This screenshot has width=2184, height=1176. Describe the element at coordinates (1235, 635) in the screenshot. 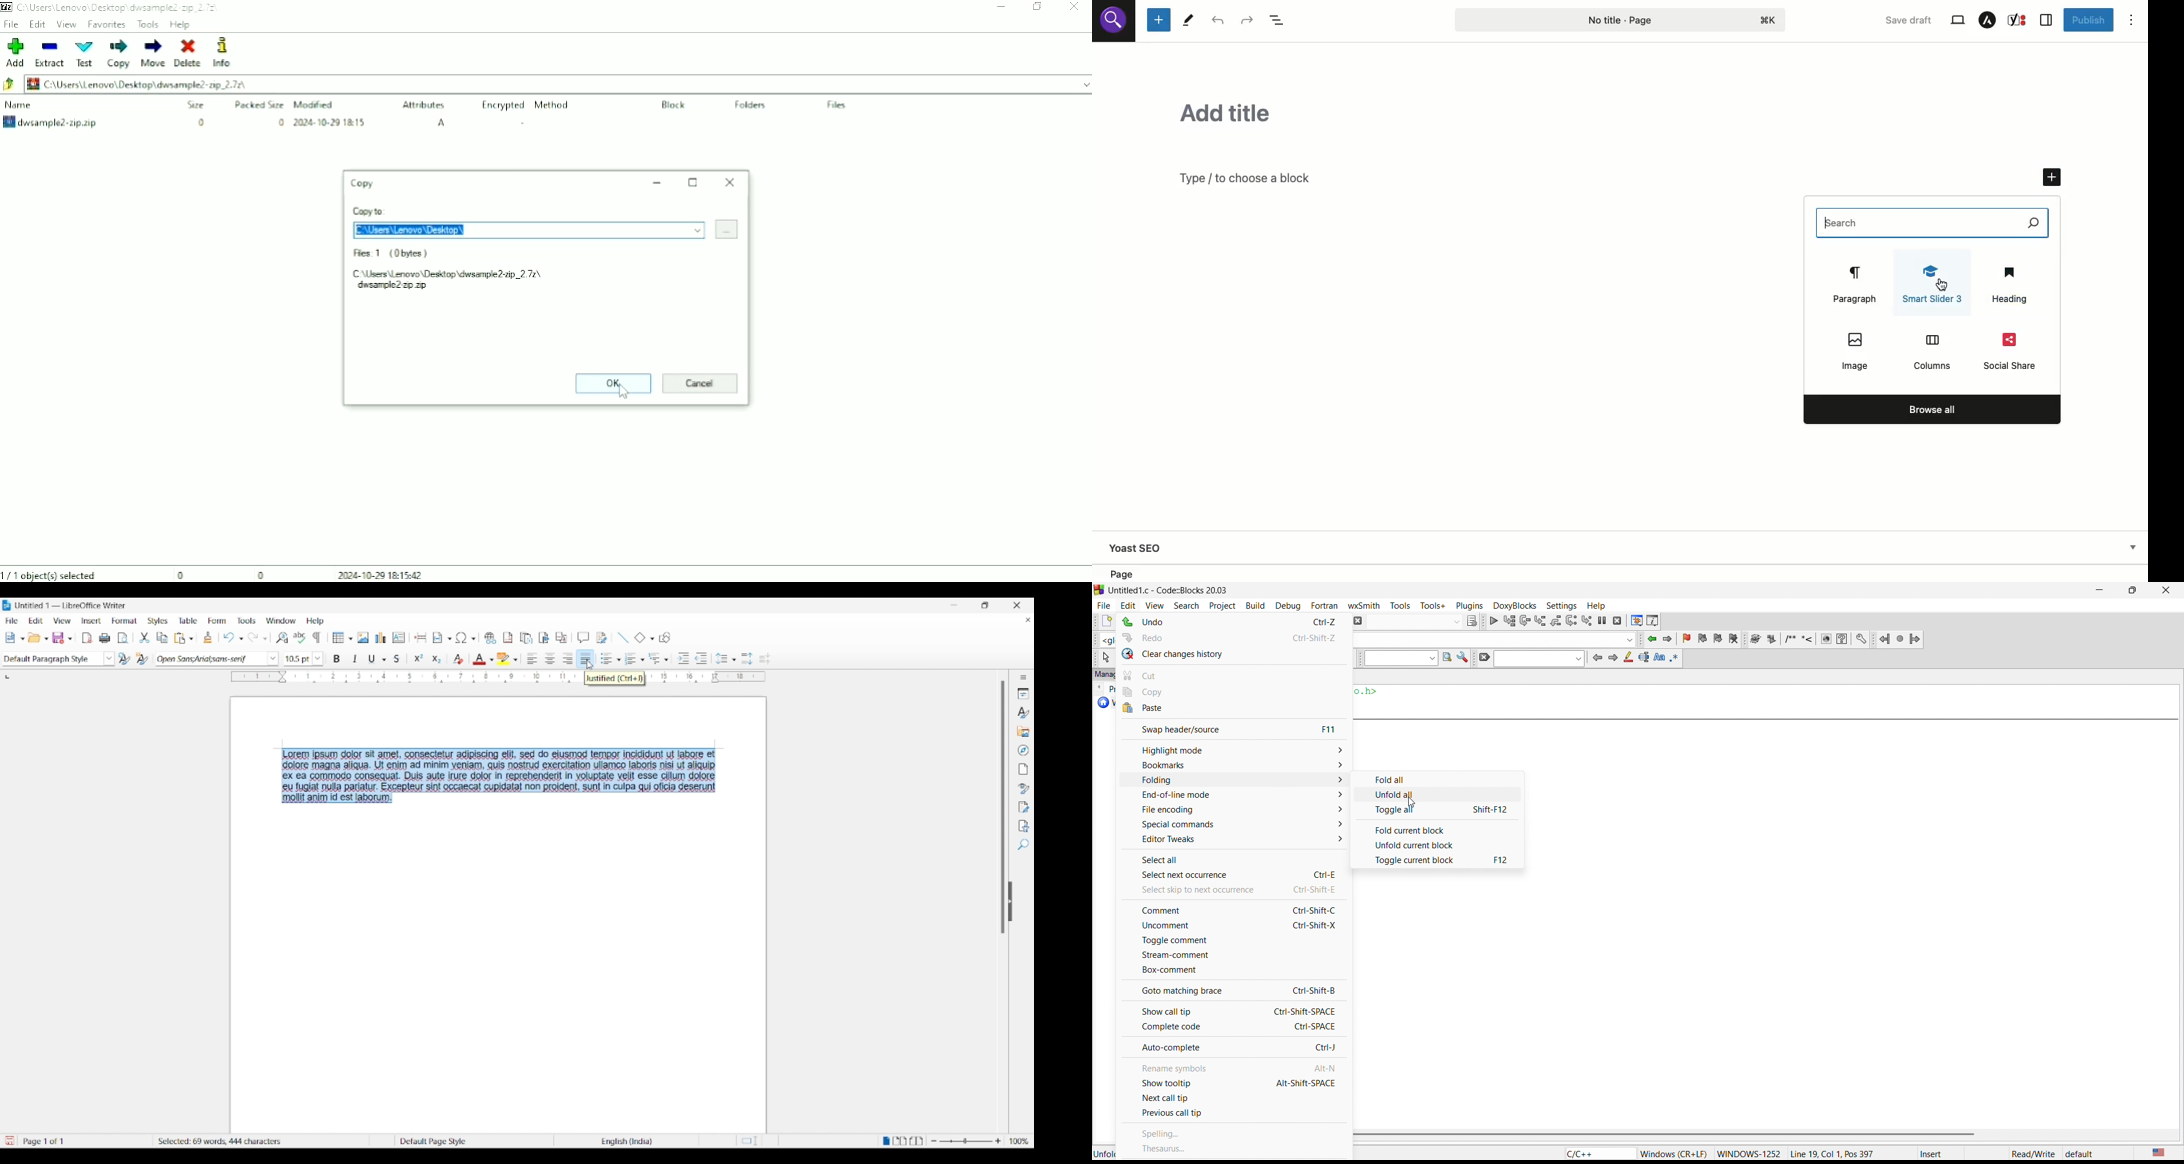

I see `redo` at that location.